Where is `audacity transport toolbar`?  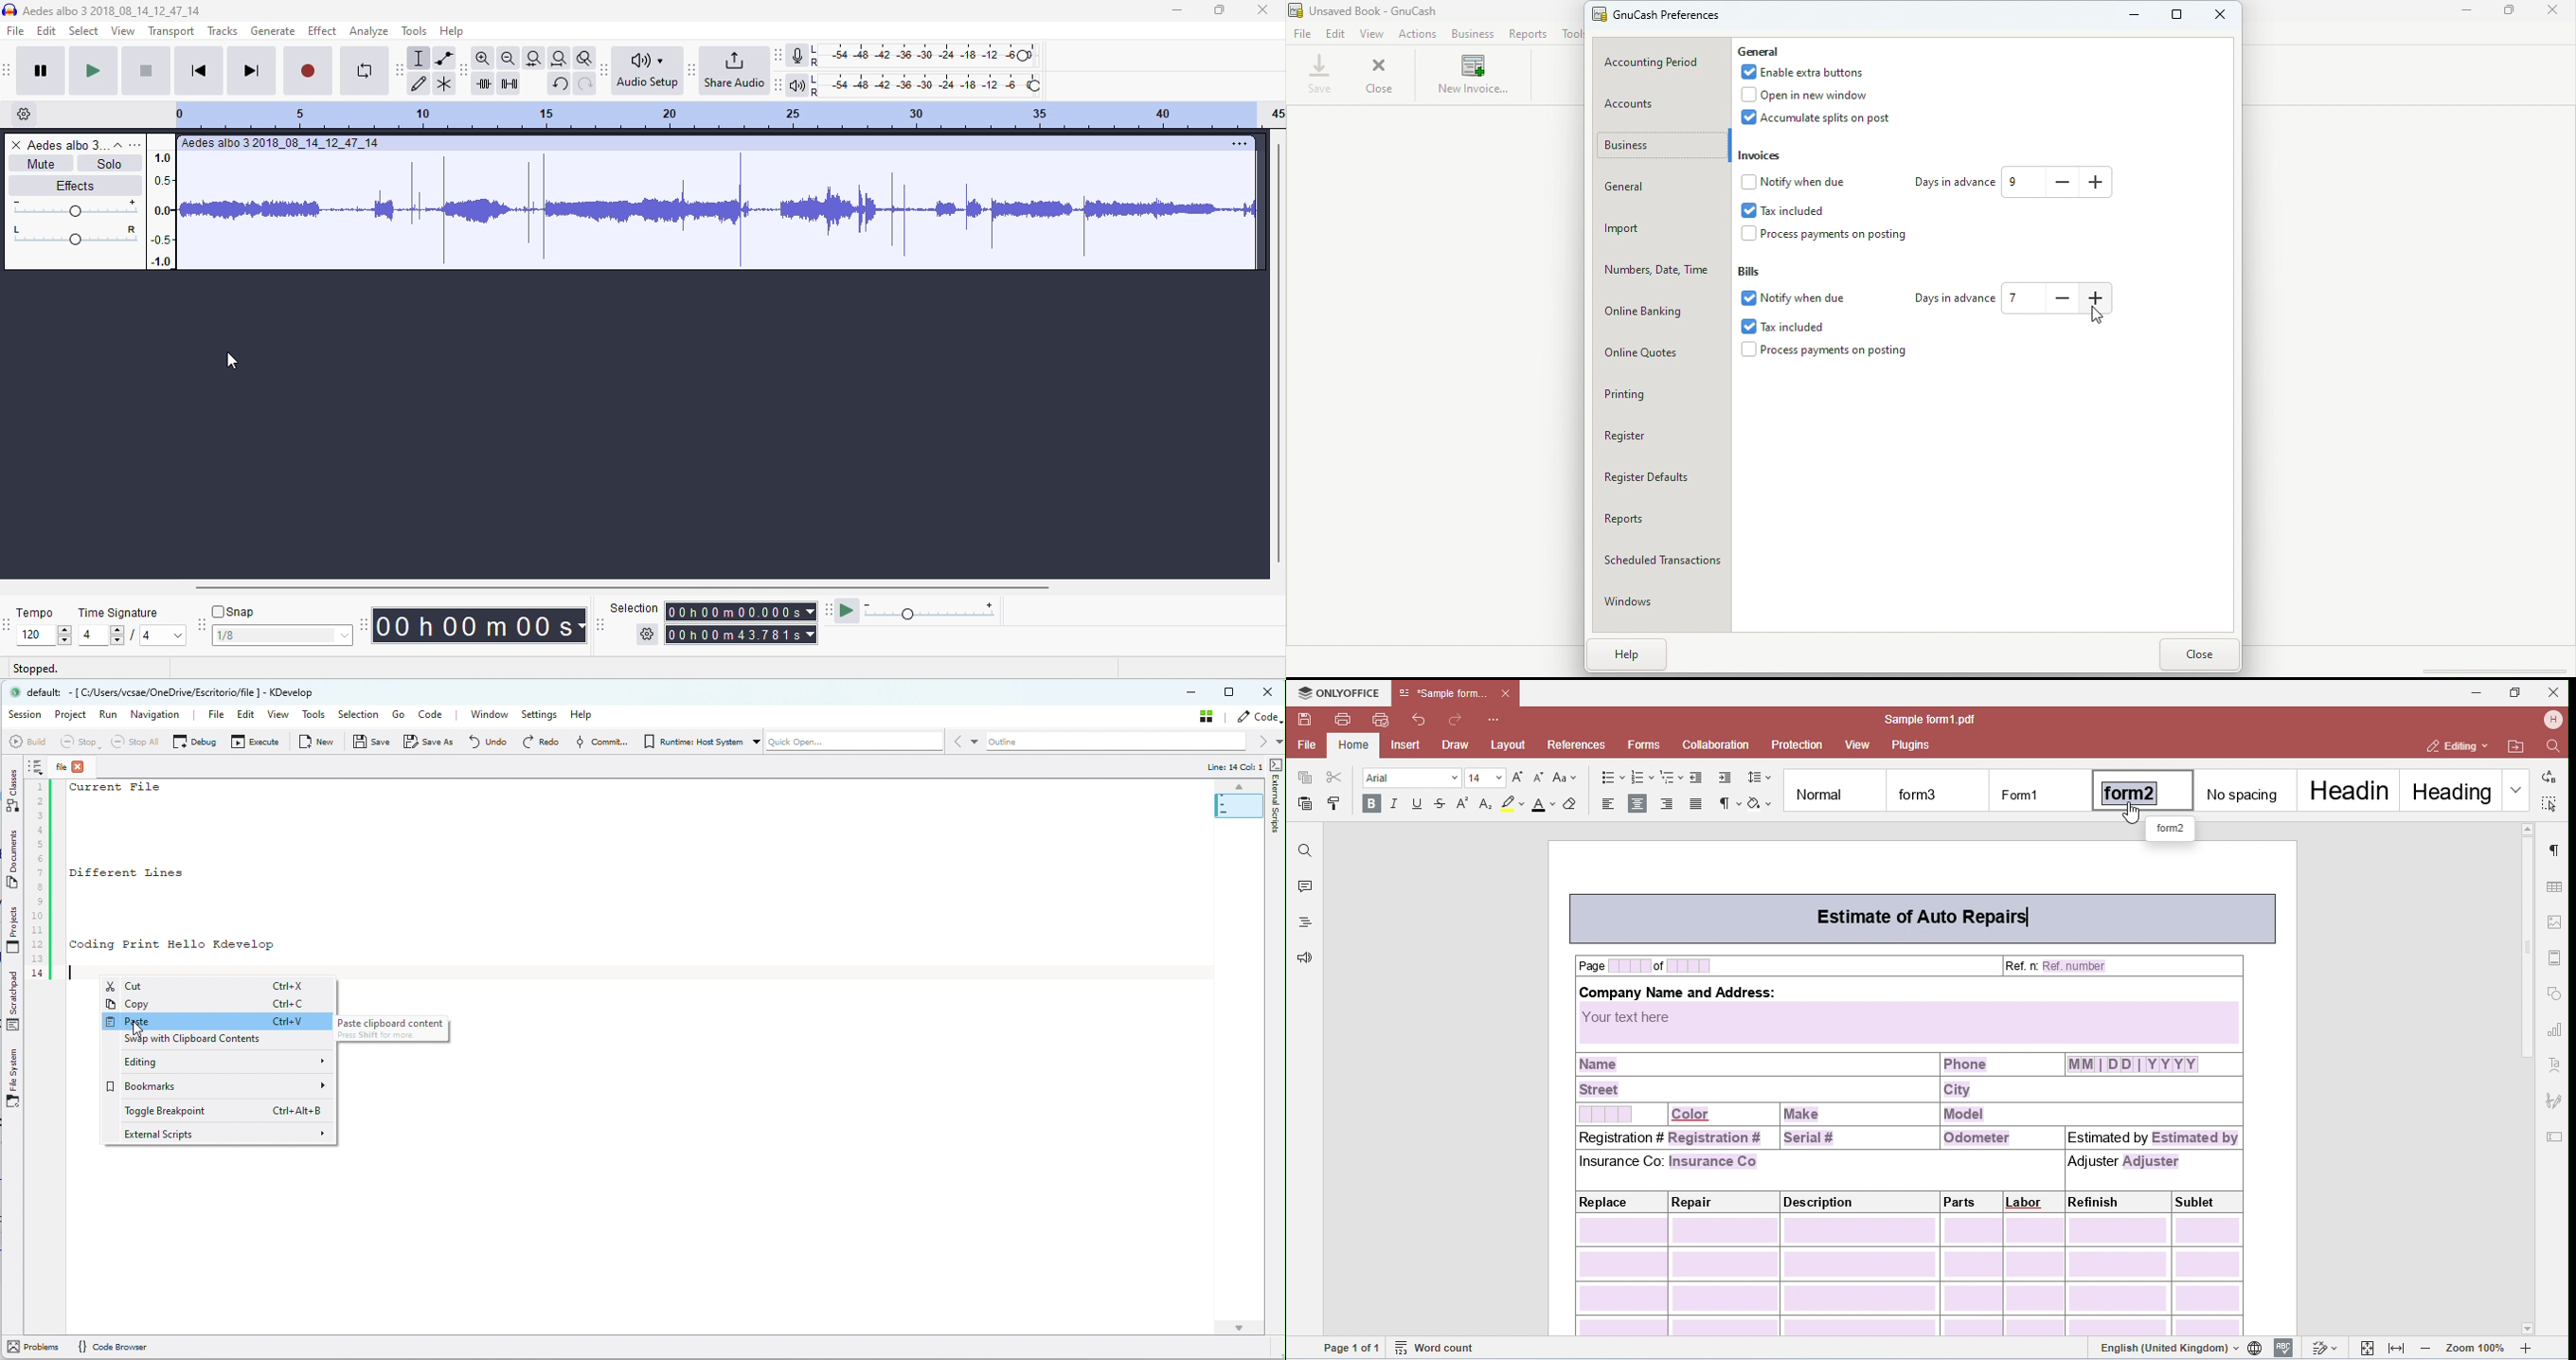 audacity transport toolbar is located at coordinates (8, 68).